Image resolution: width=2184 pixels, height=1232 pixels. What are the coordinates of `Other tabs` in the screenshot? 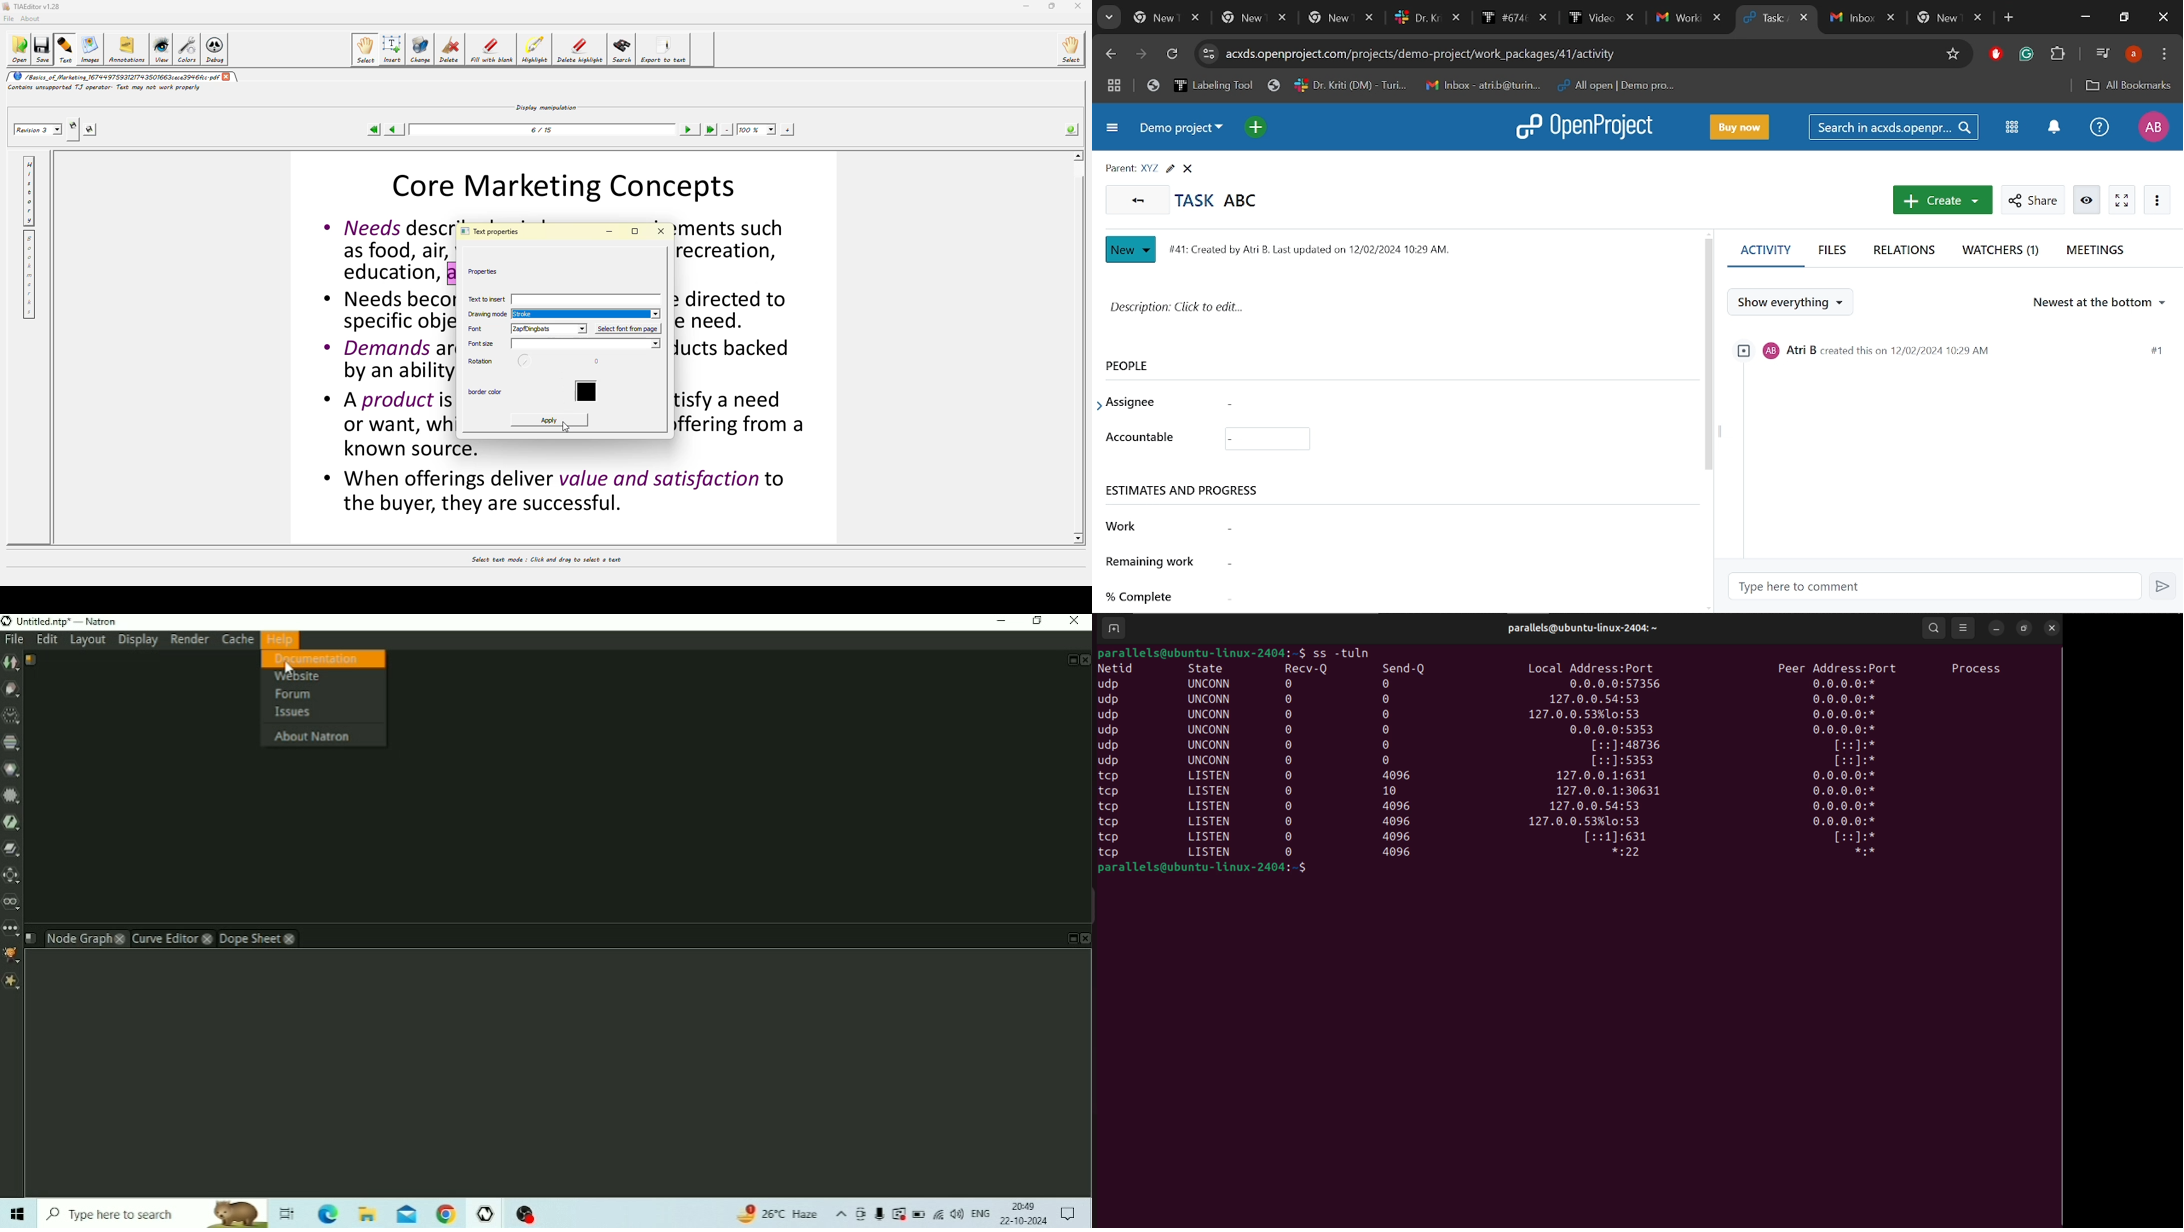 It's located at (1910, 18).